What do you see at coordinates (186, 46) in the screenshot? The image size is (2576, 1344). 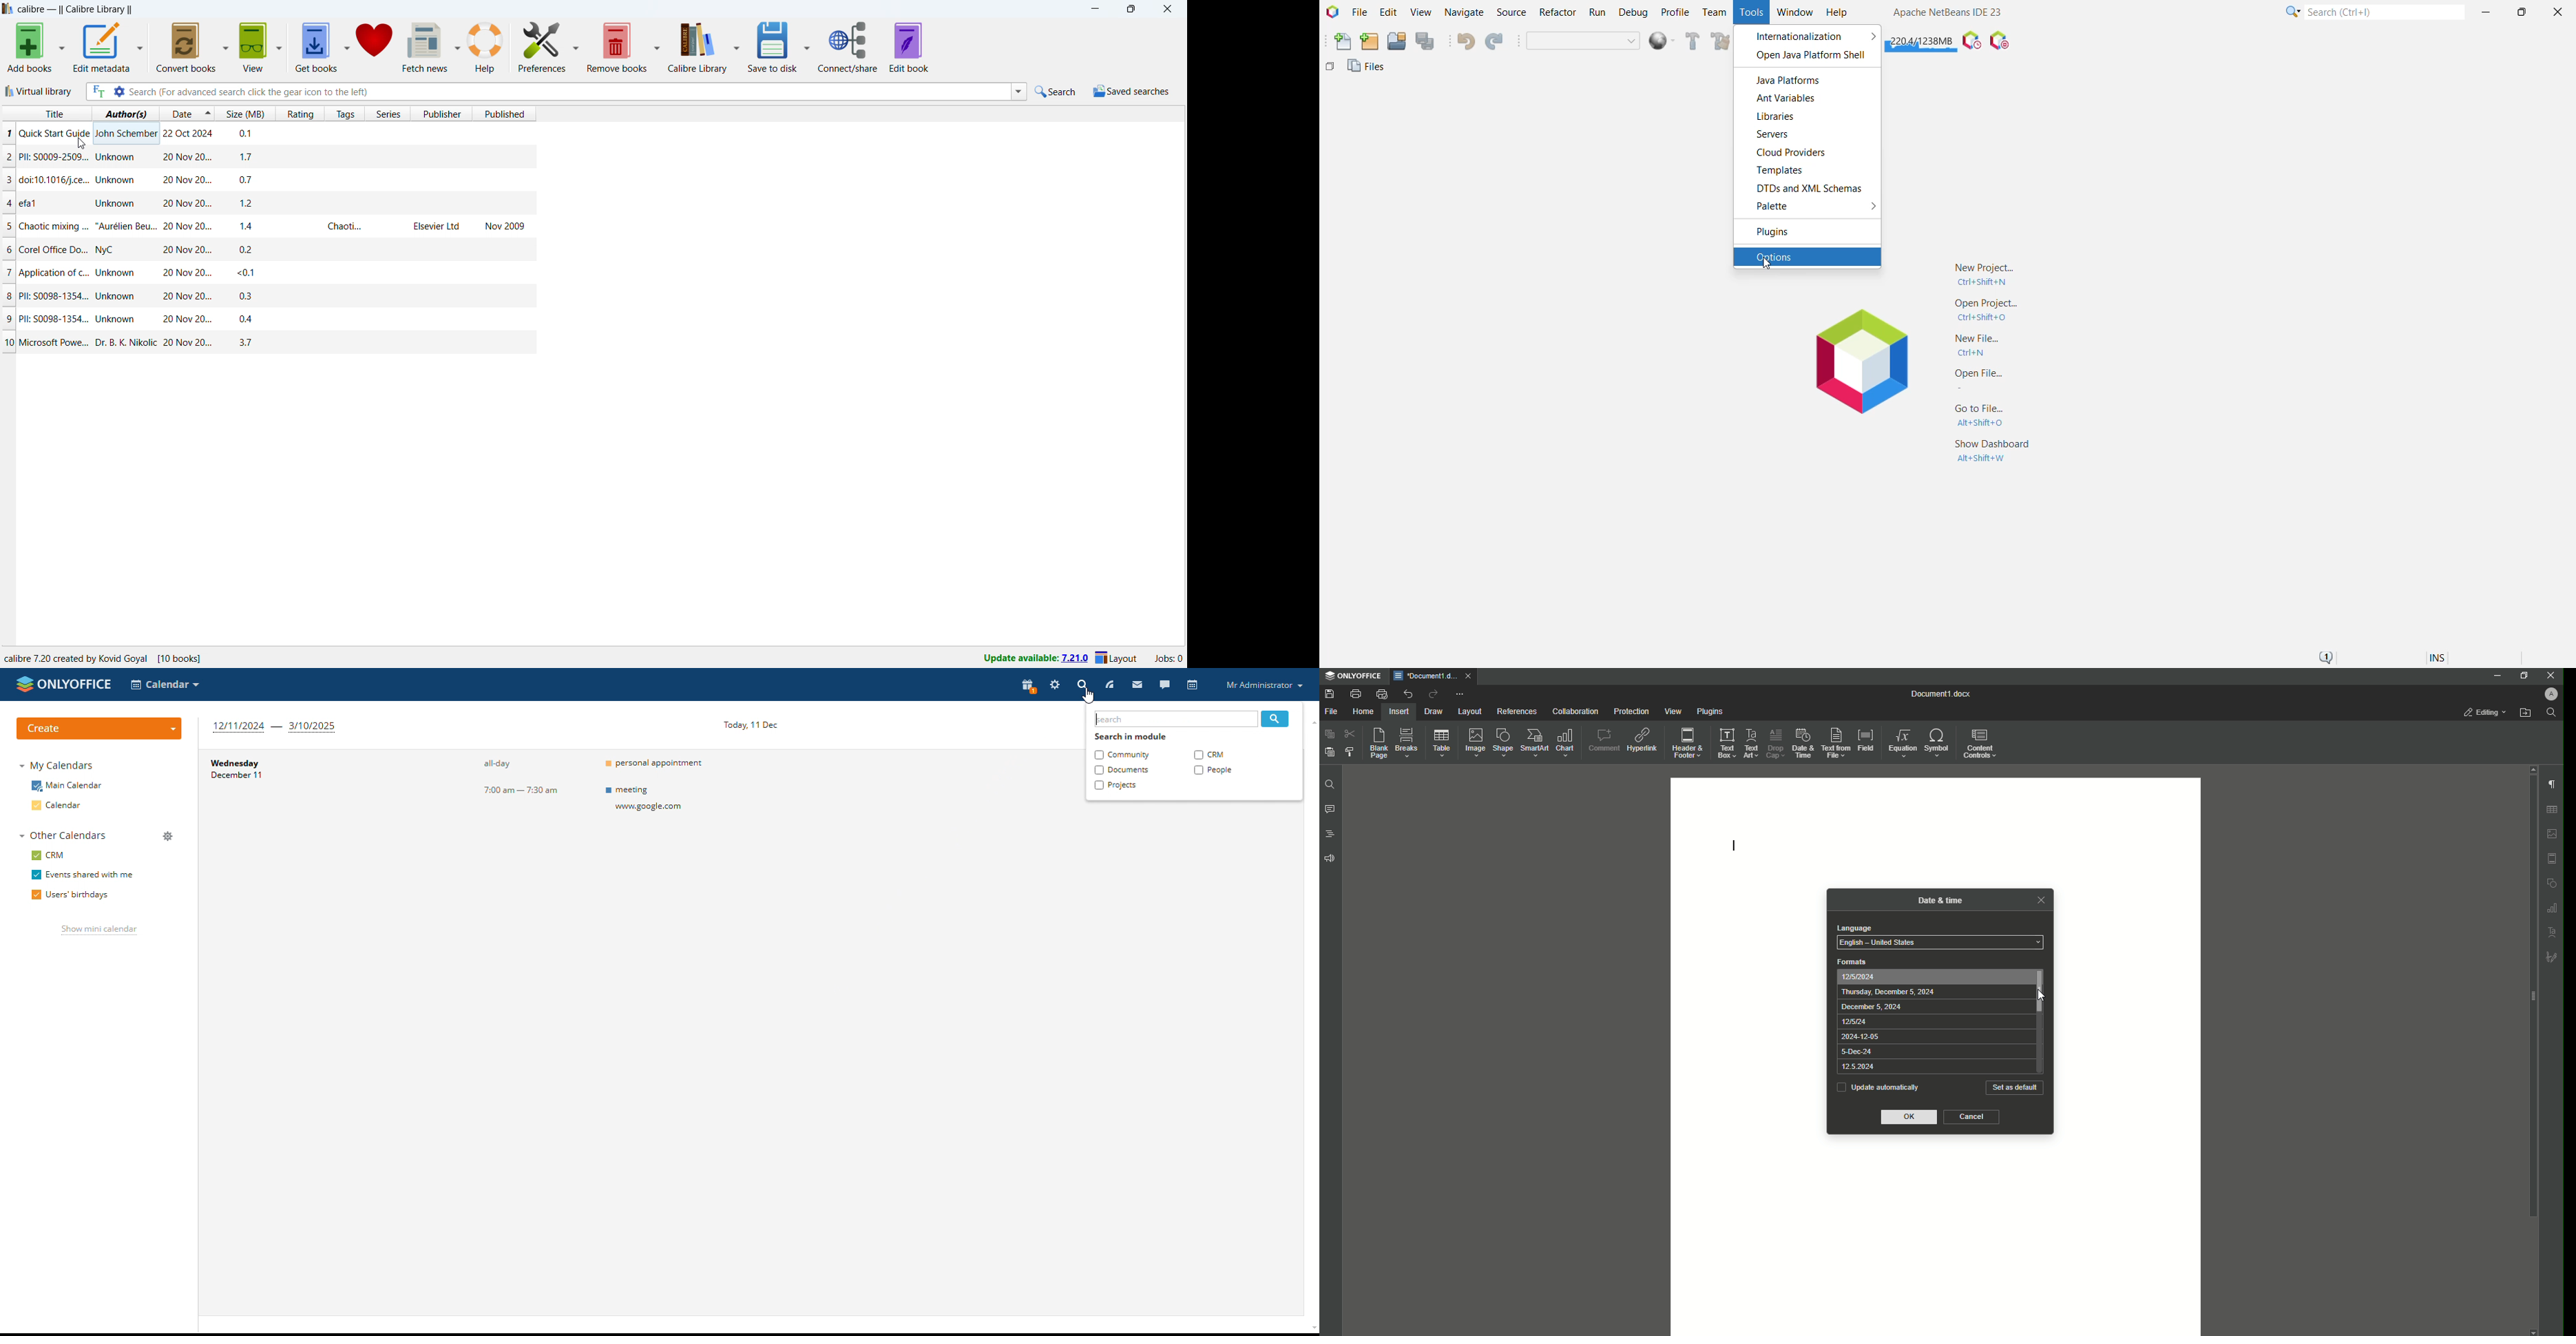 I see `convert books` at bounding box center [186, 46].